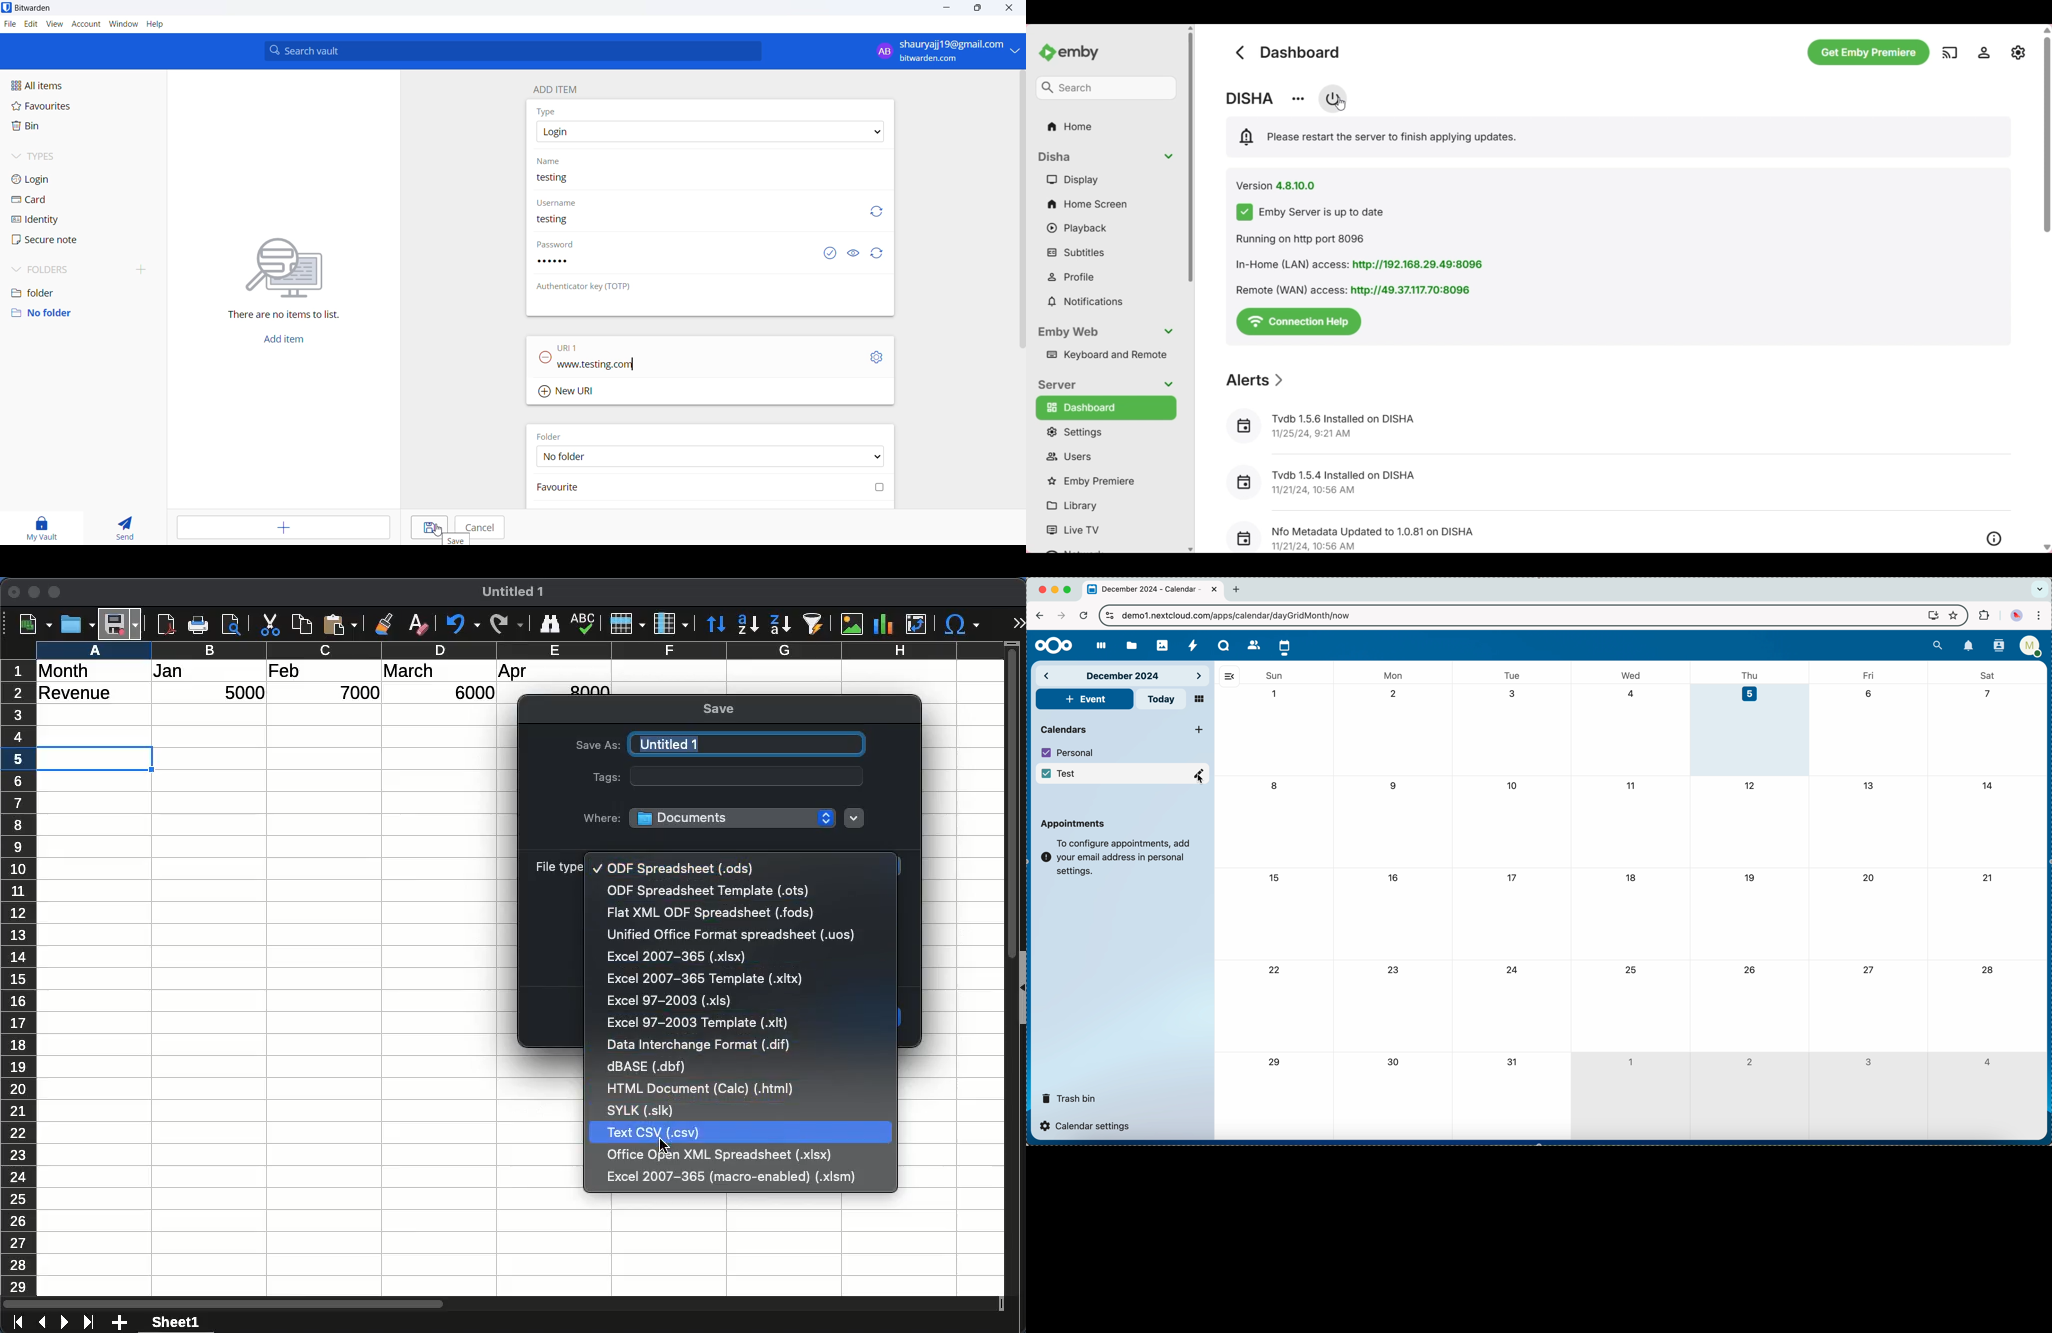 This screenshot has height=1344, width=2072. I want to click on username heading, so click(557, 203).